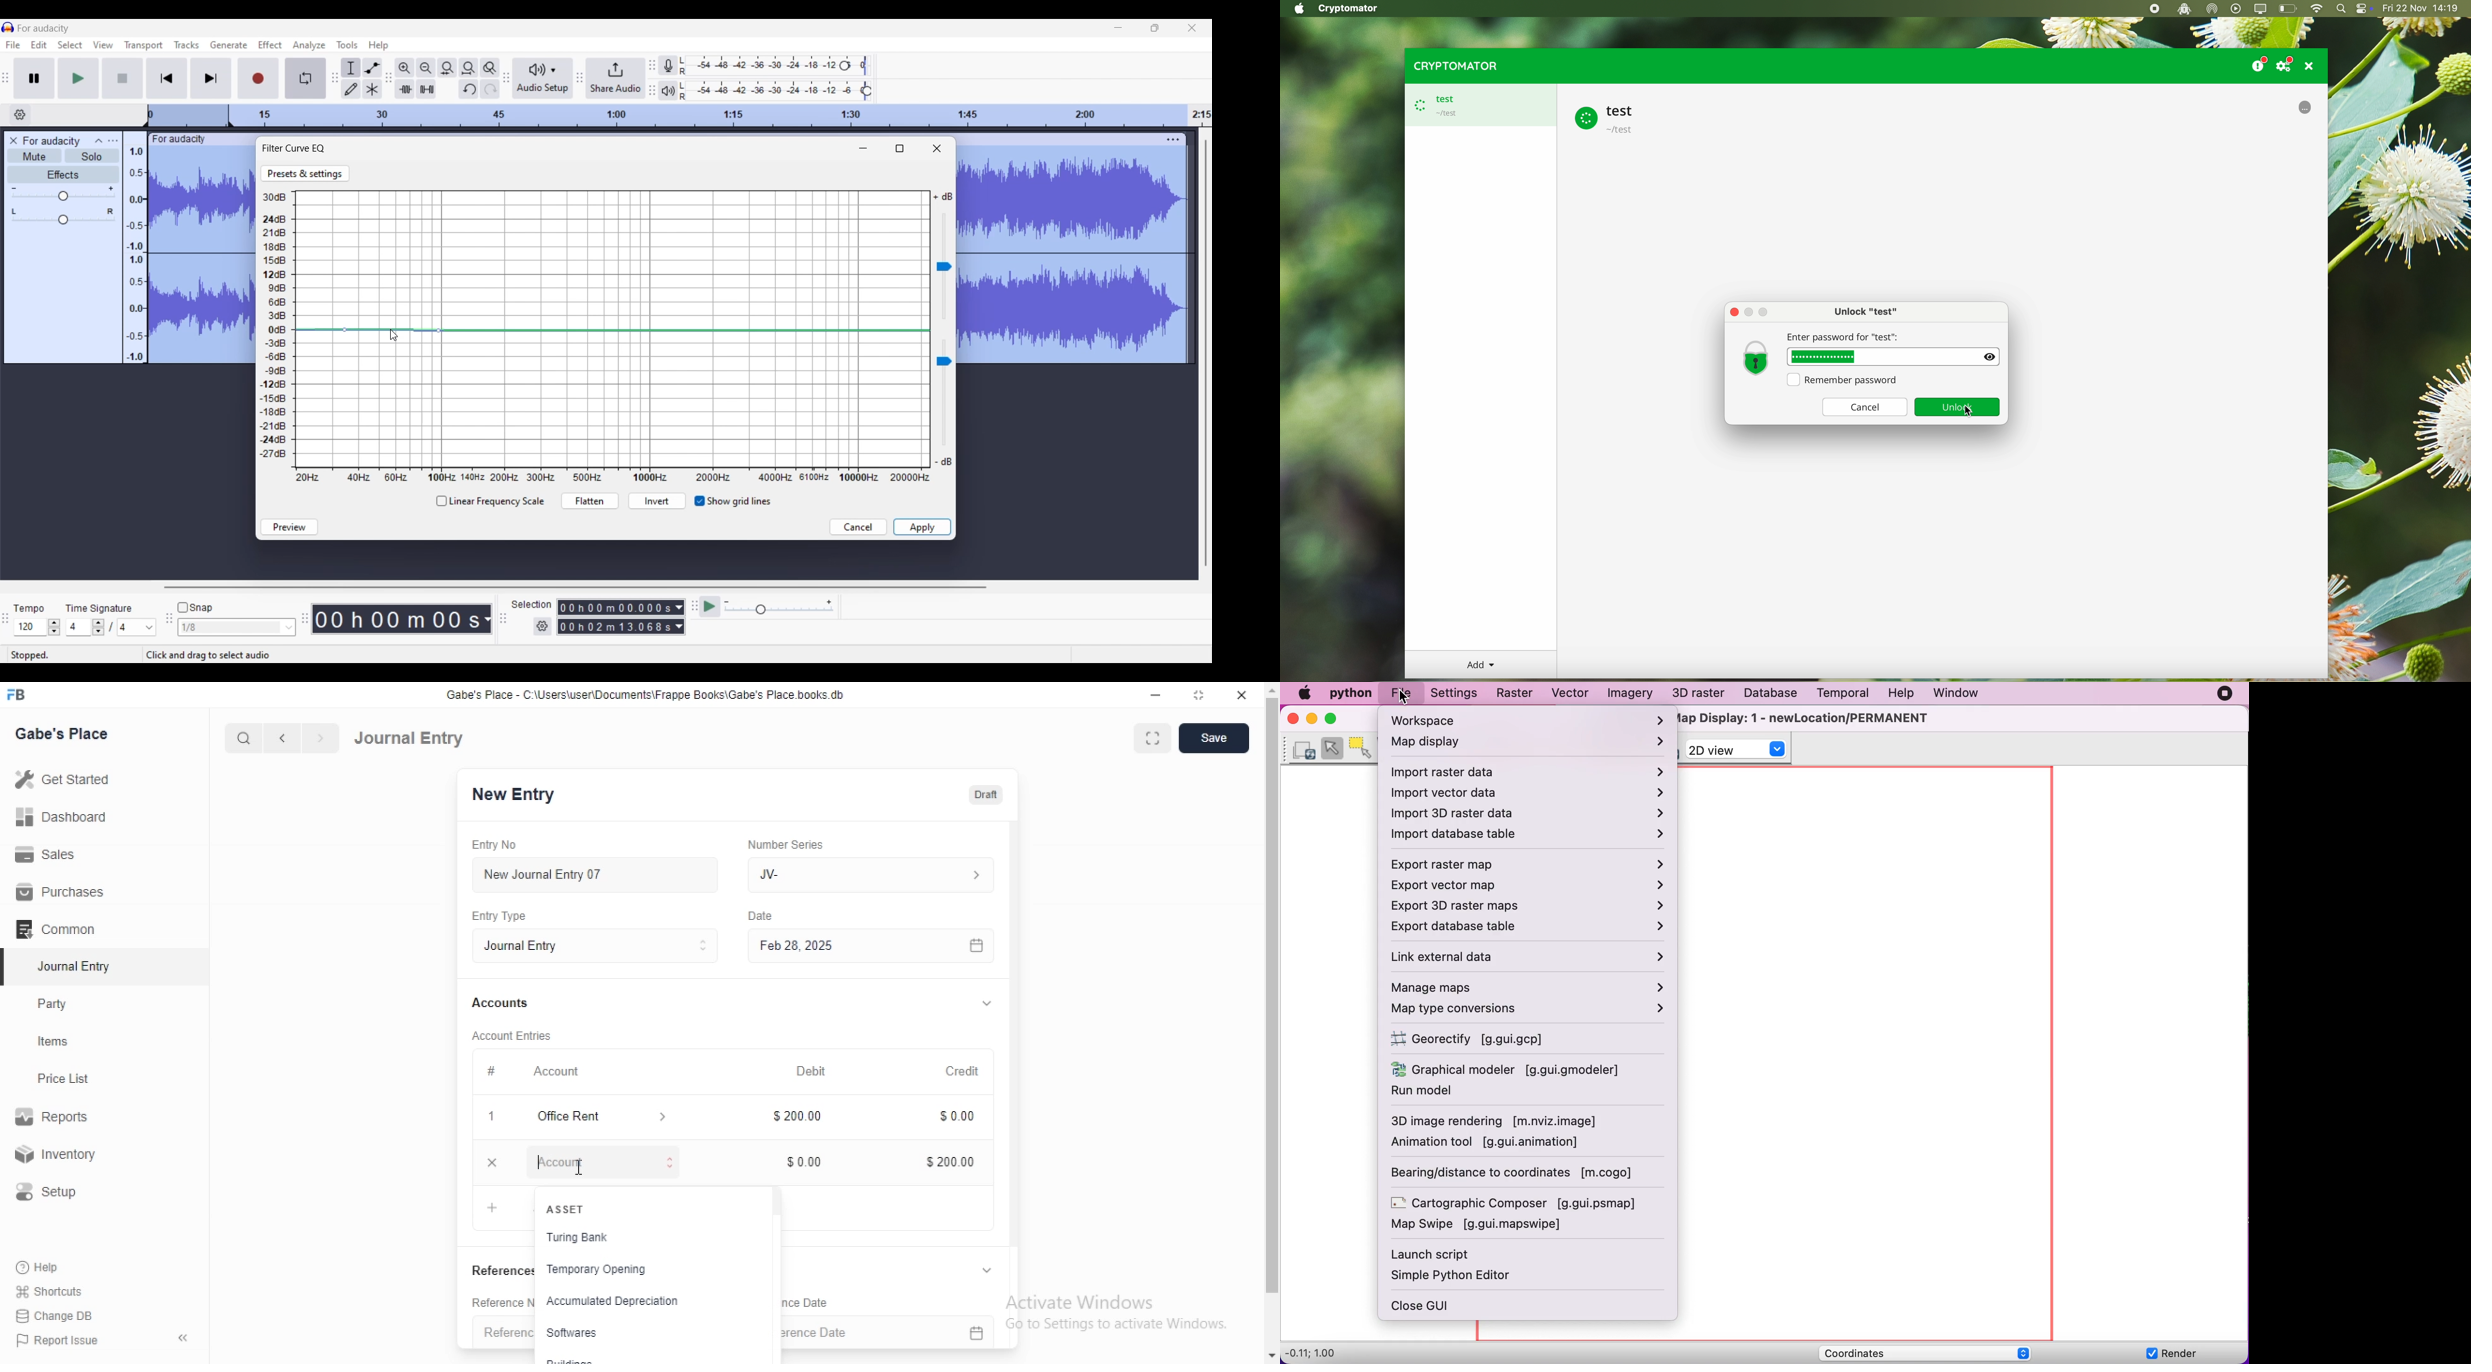 The image size is (2492, 1372). I want to click on Journal Entry, so click(409, 738).